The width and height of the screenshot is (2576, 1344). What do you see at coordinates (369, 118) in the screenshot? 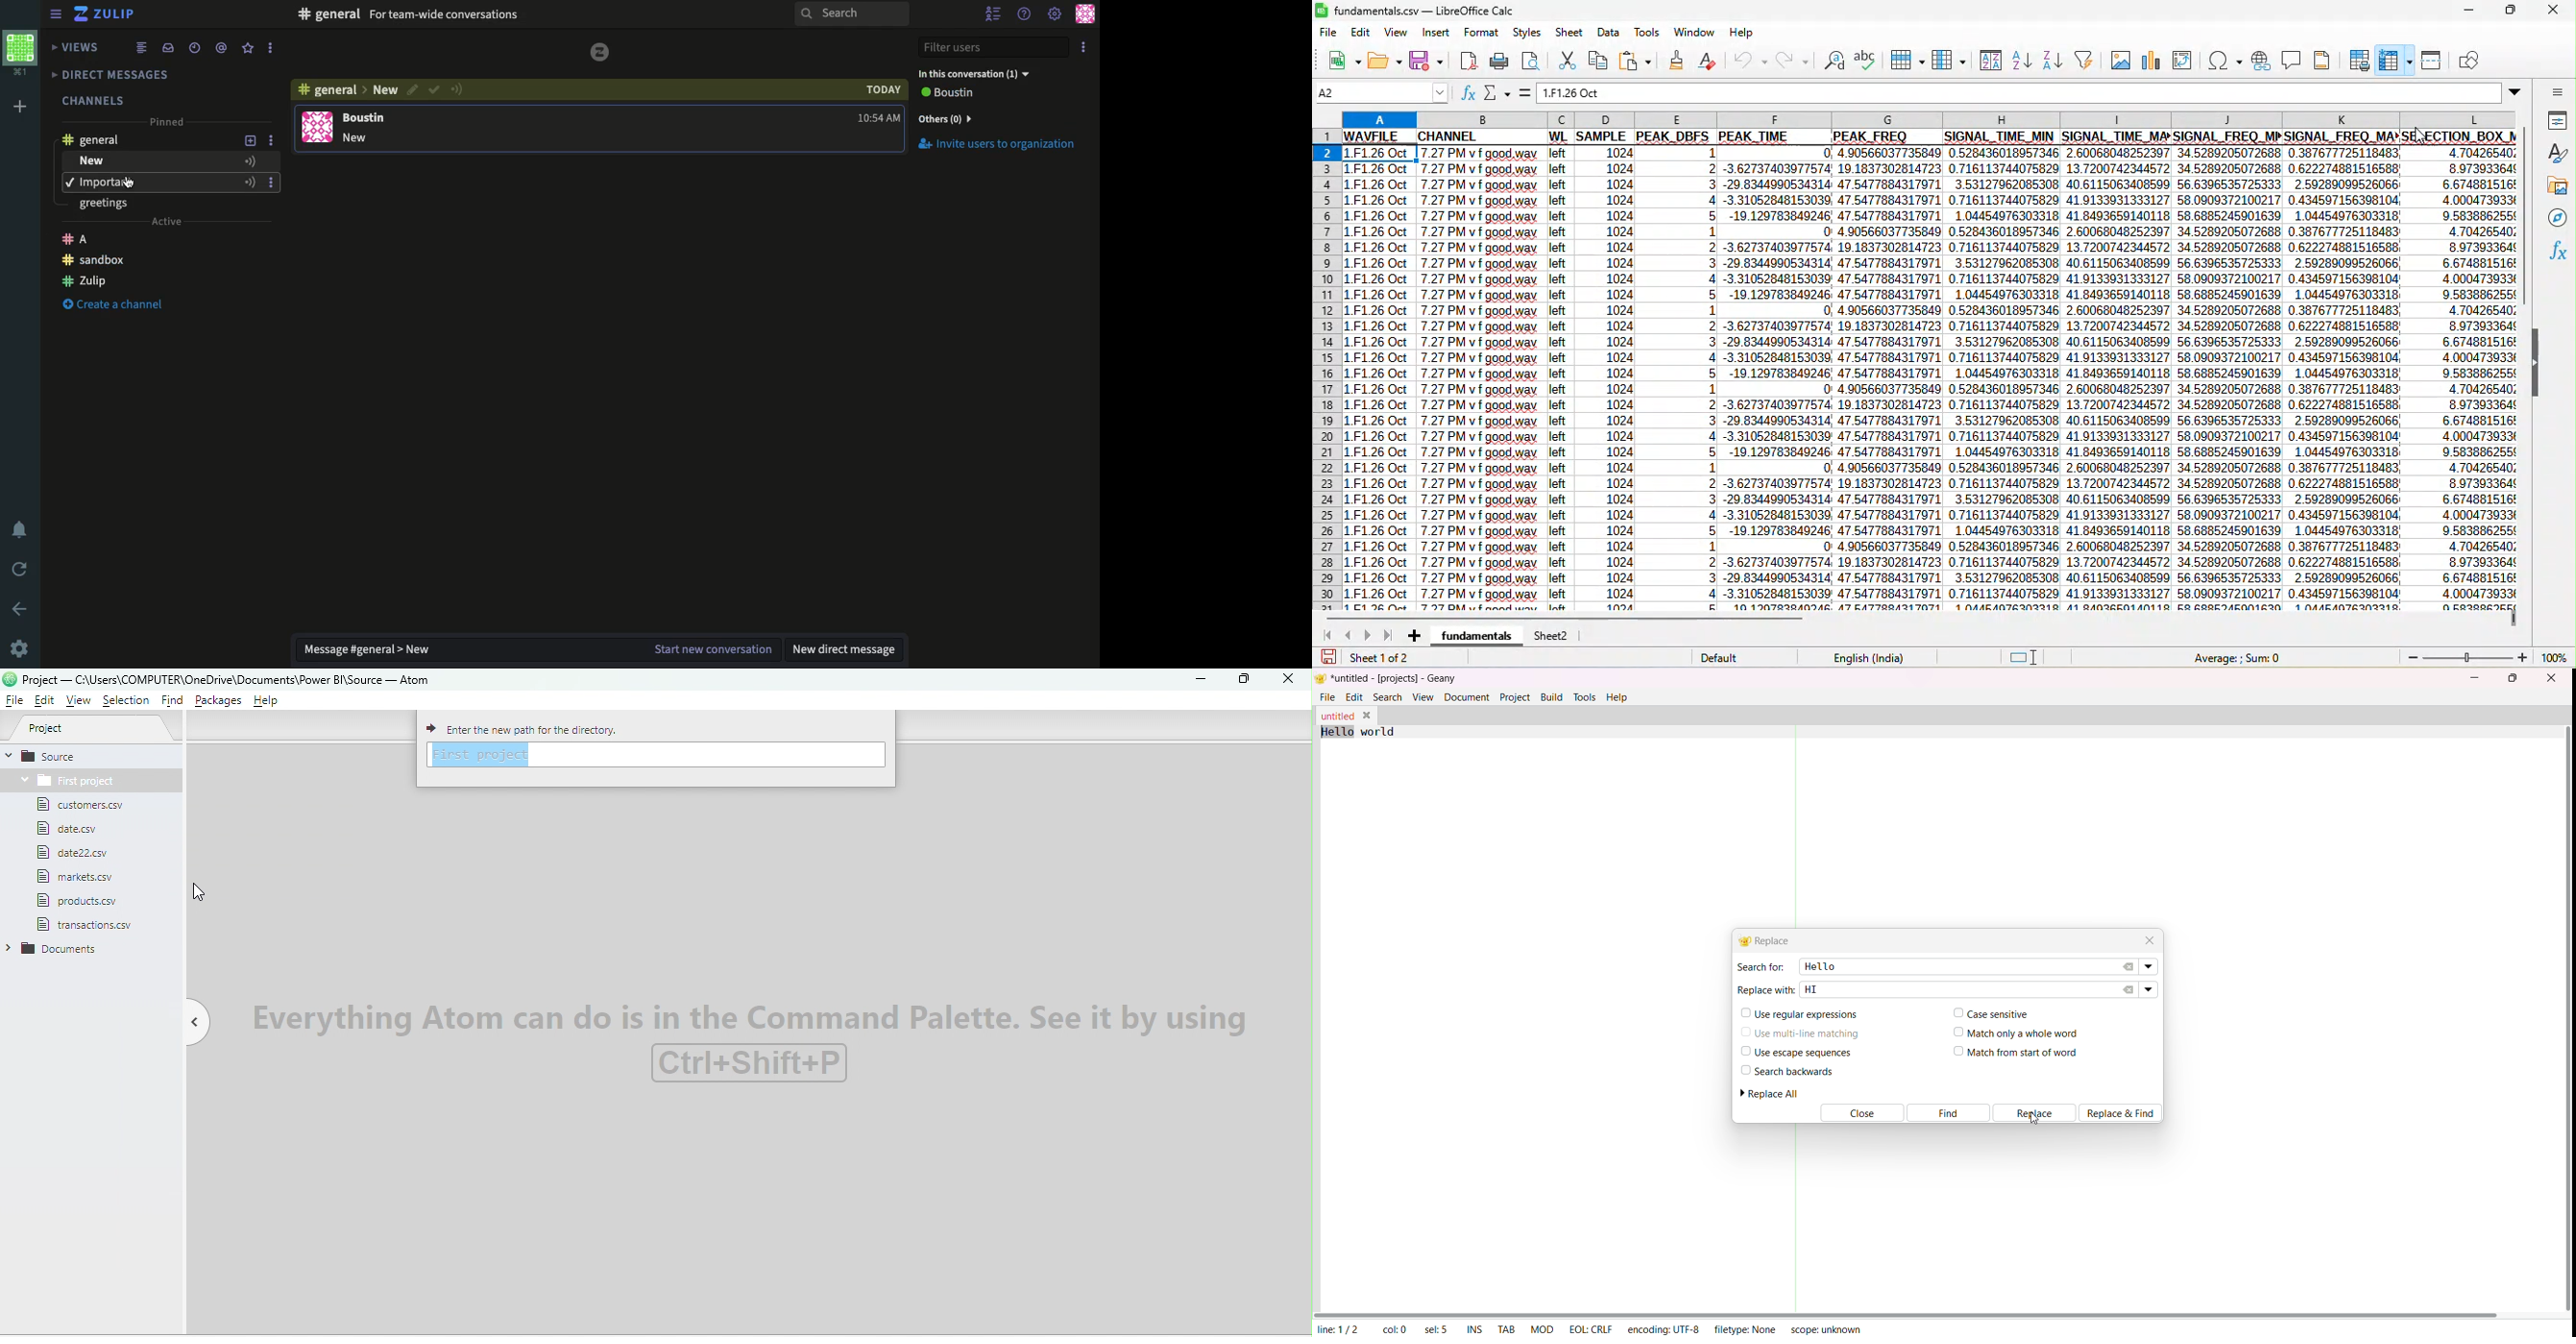
I see `user` at bounding box center [369, 118].